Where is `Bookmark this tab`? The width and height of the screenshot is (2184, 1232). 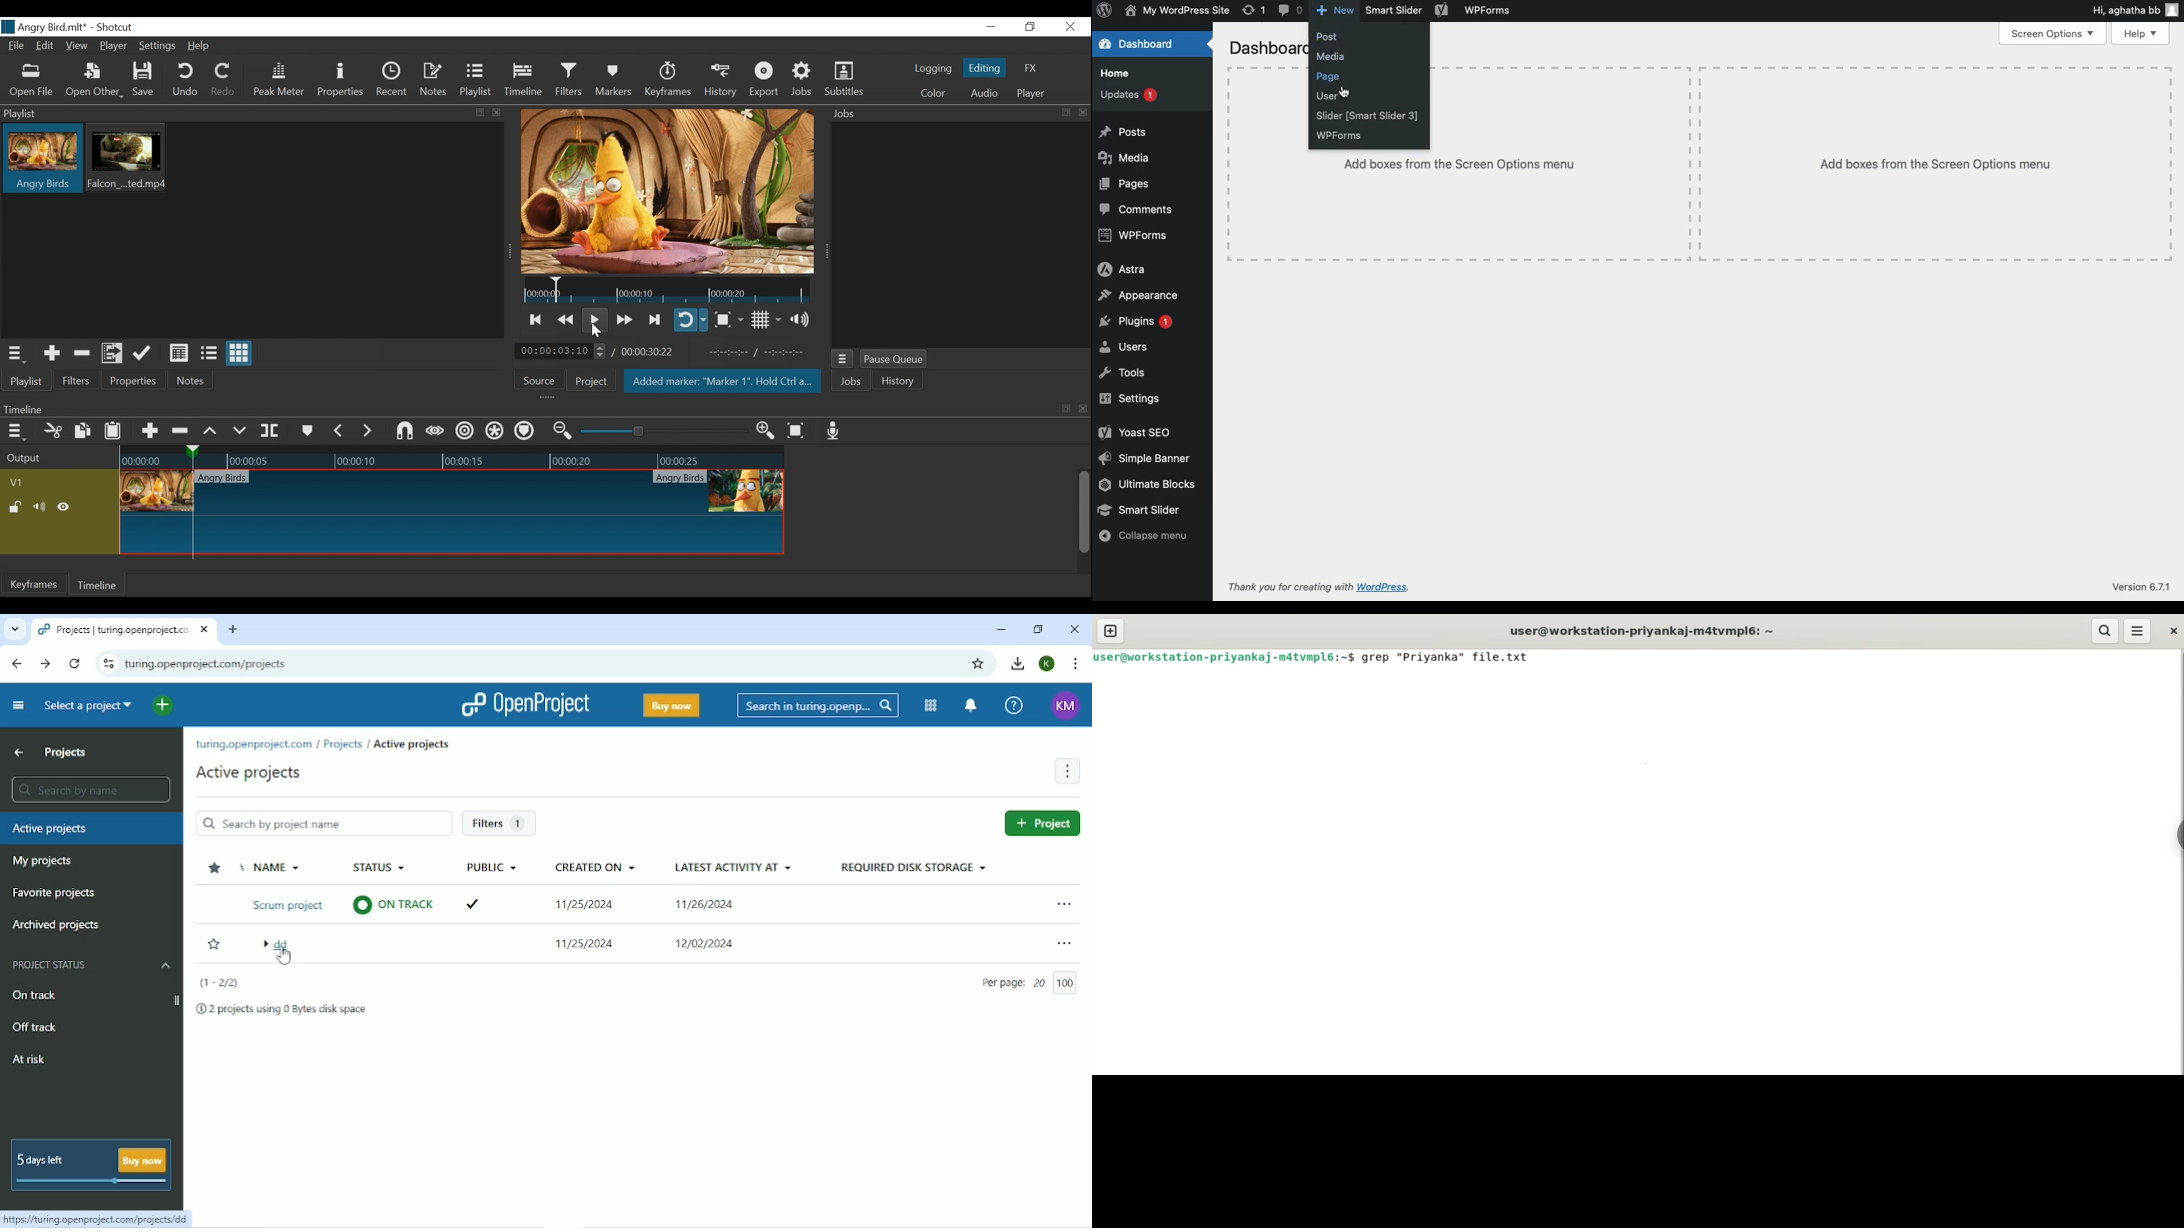 Bookmark this tab is located at coordinates (977, 664).